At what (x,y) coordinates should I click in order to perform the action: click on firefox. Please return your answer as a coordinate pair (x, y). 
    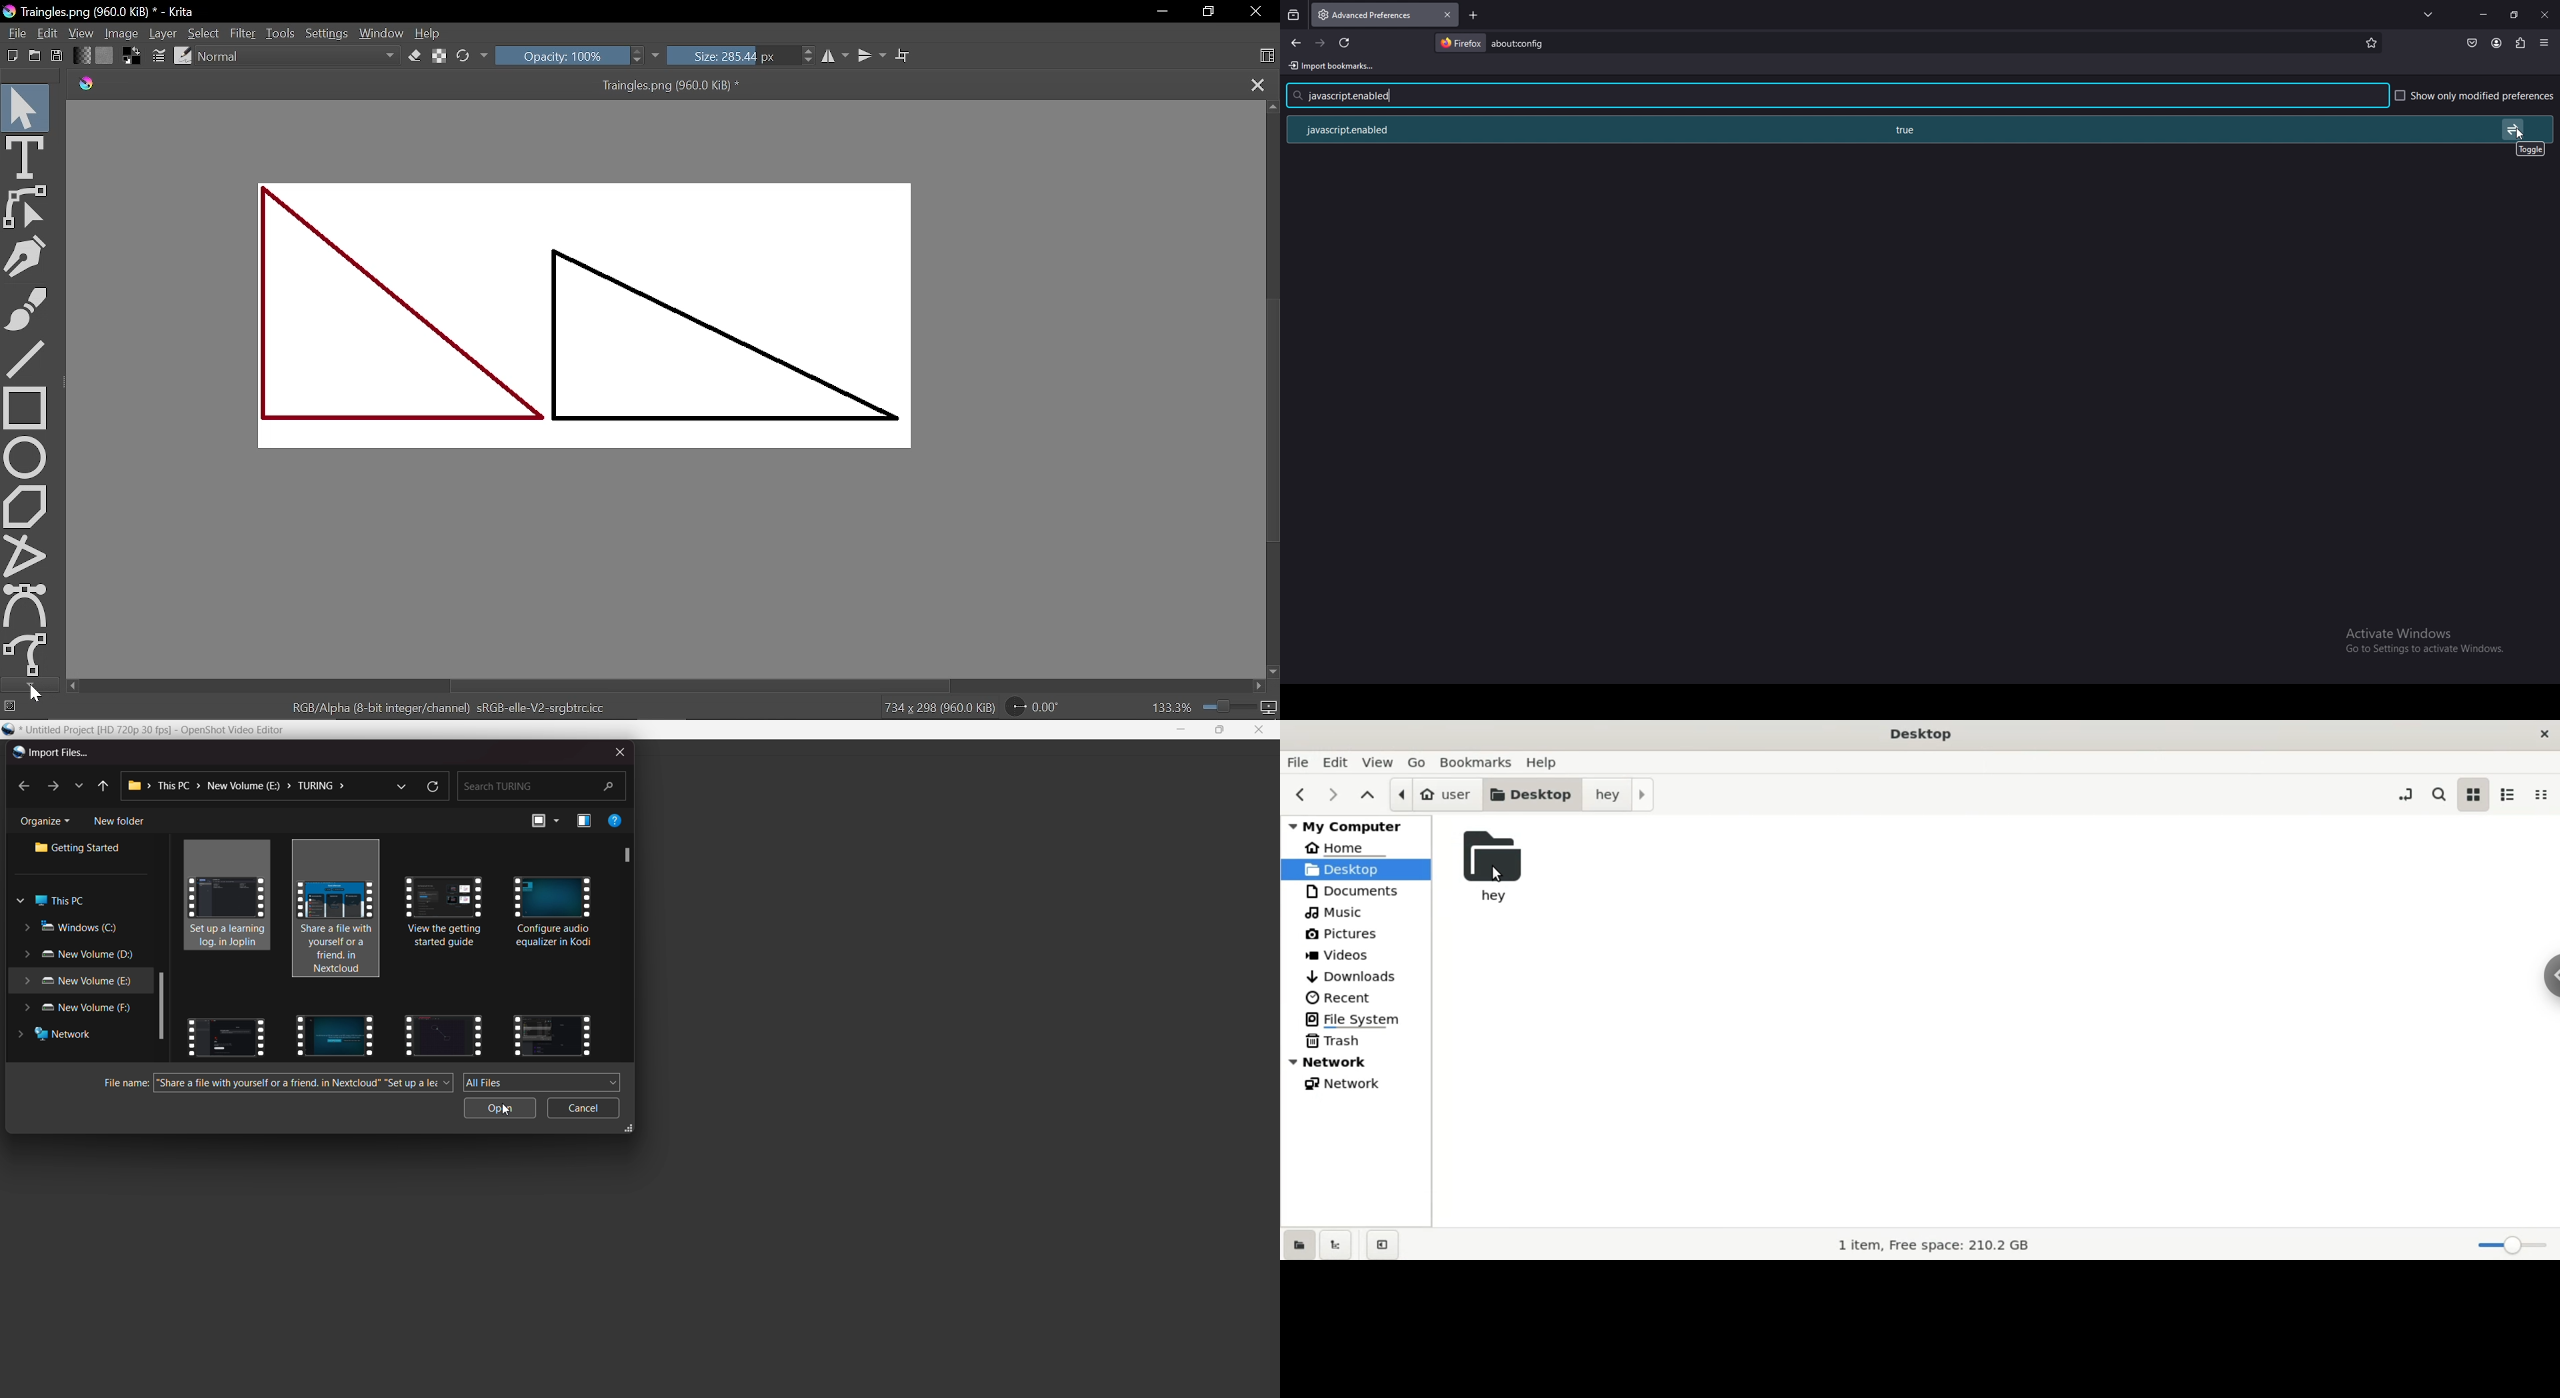
    Looking at the image, I should click on (1461, 42).